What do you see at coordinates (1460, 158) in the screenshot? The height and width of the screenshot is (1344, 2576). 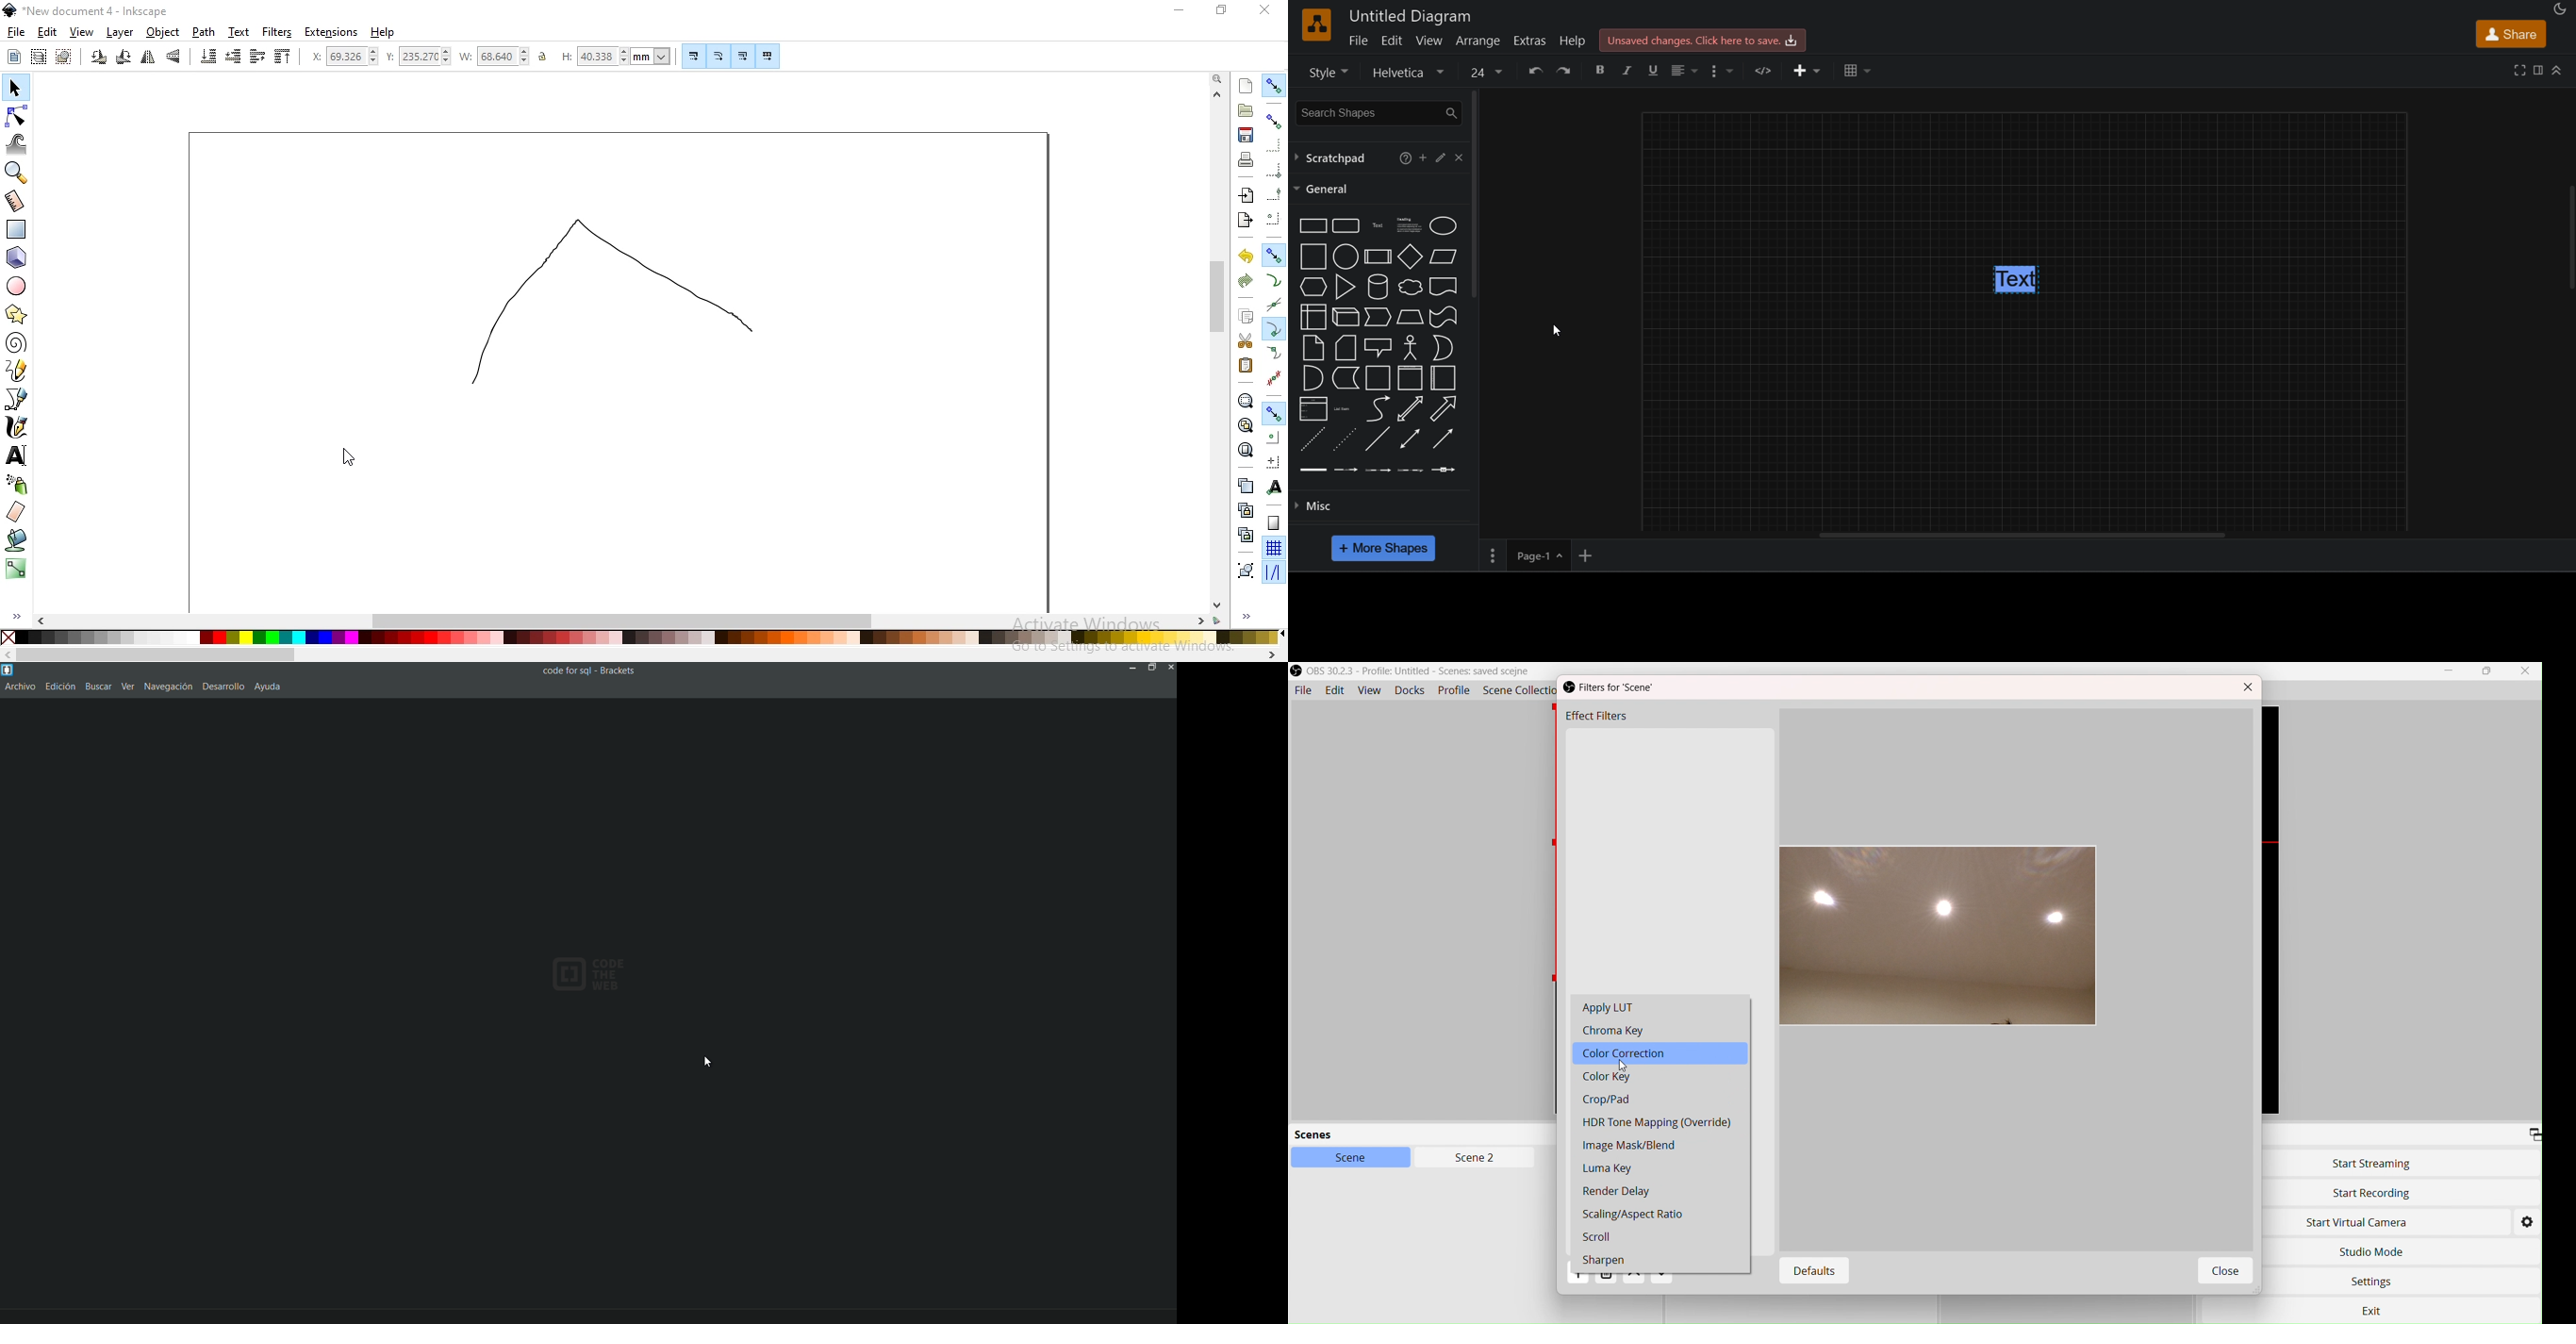 I see `close` at bounding box center [1460, 158].